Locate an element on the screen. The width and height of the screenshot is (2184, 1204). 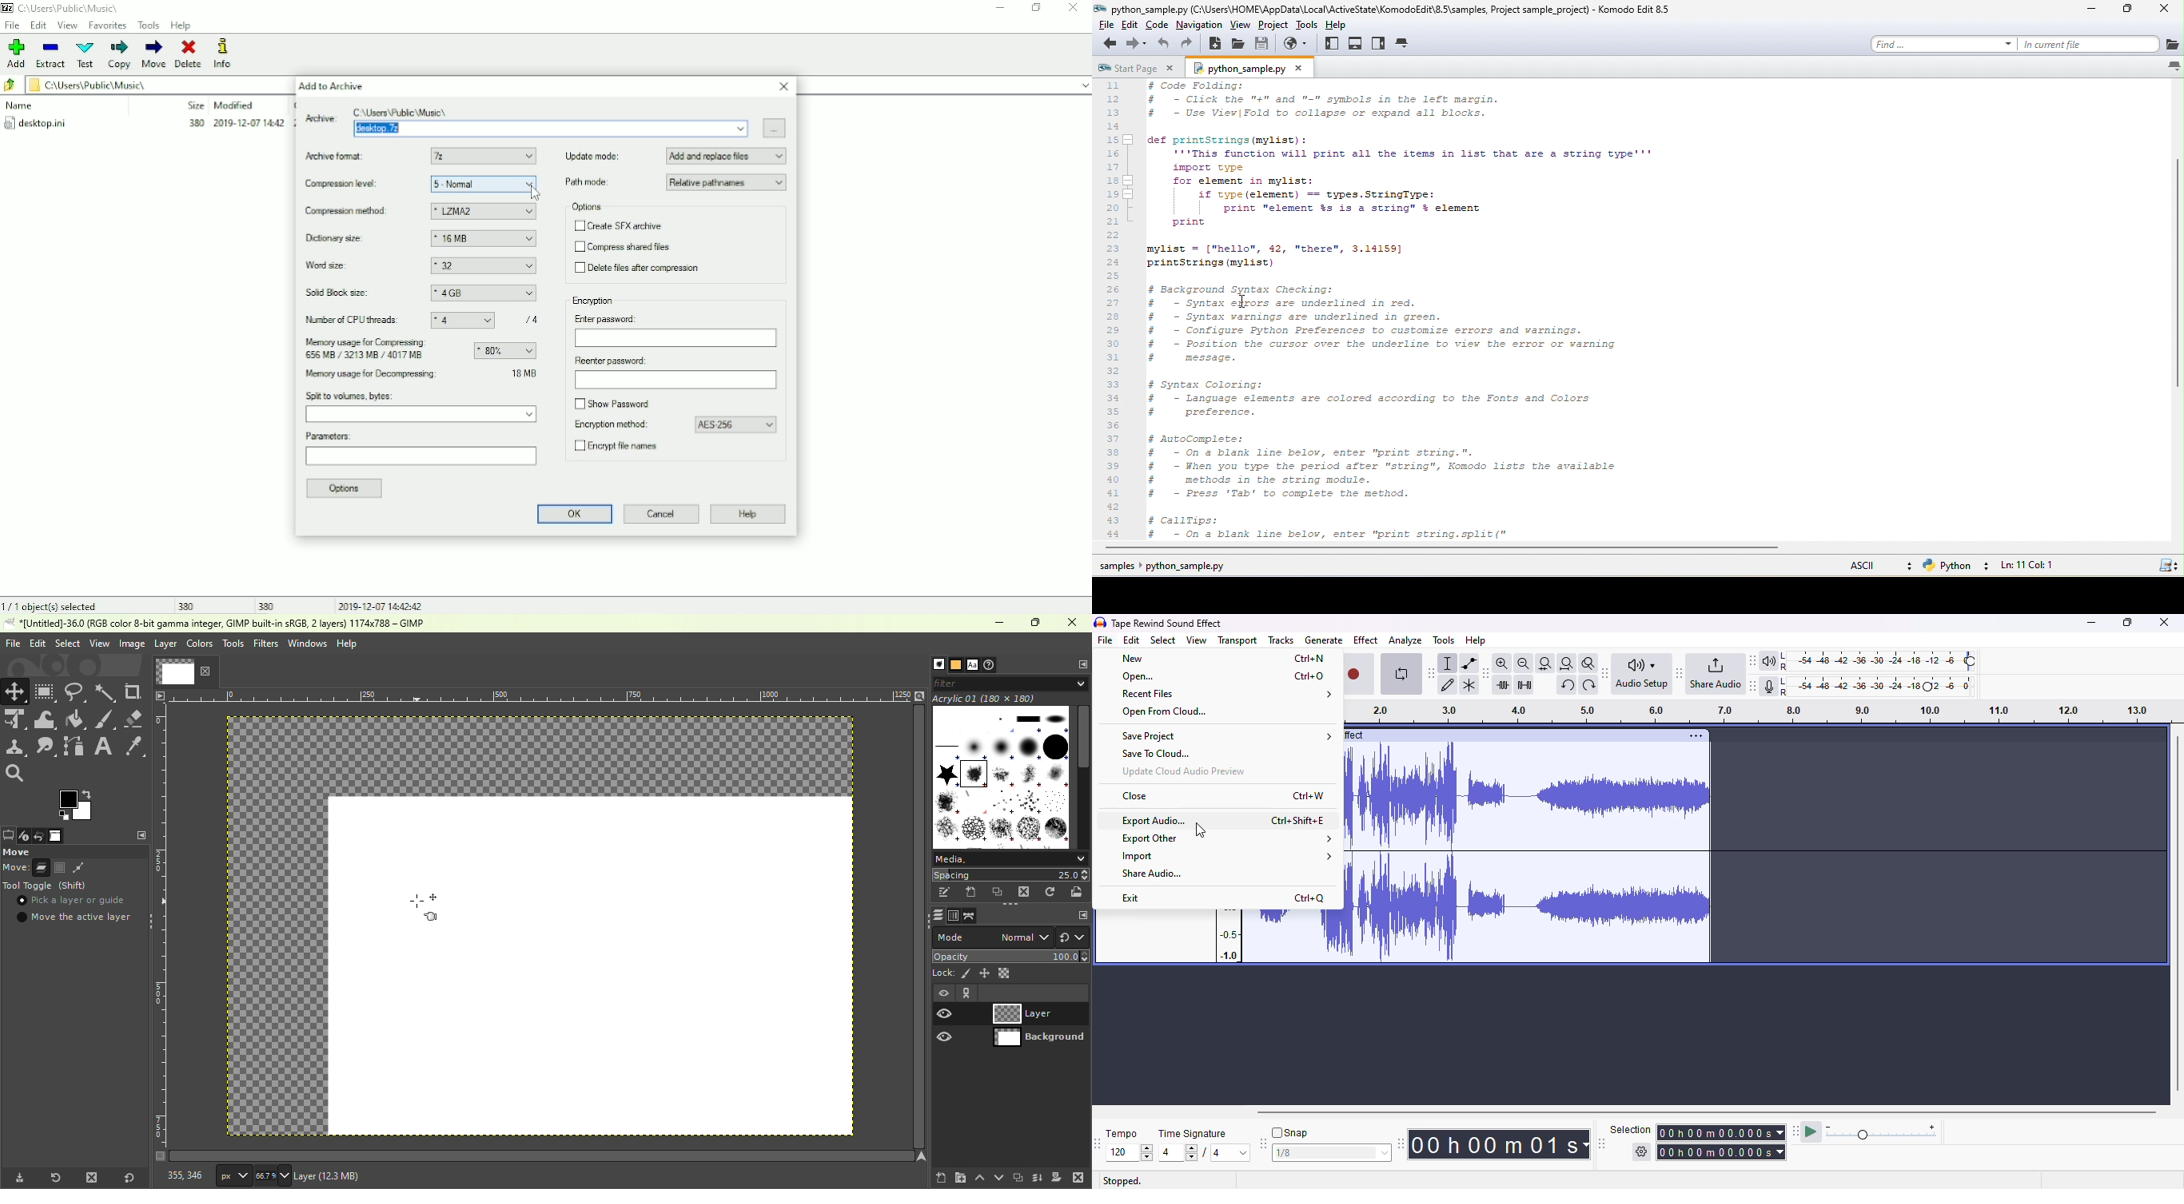
Cursor is located at coordinates (425, 912).